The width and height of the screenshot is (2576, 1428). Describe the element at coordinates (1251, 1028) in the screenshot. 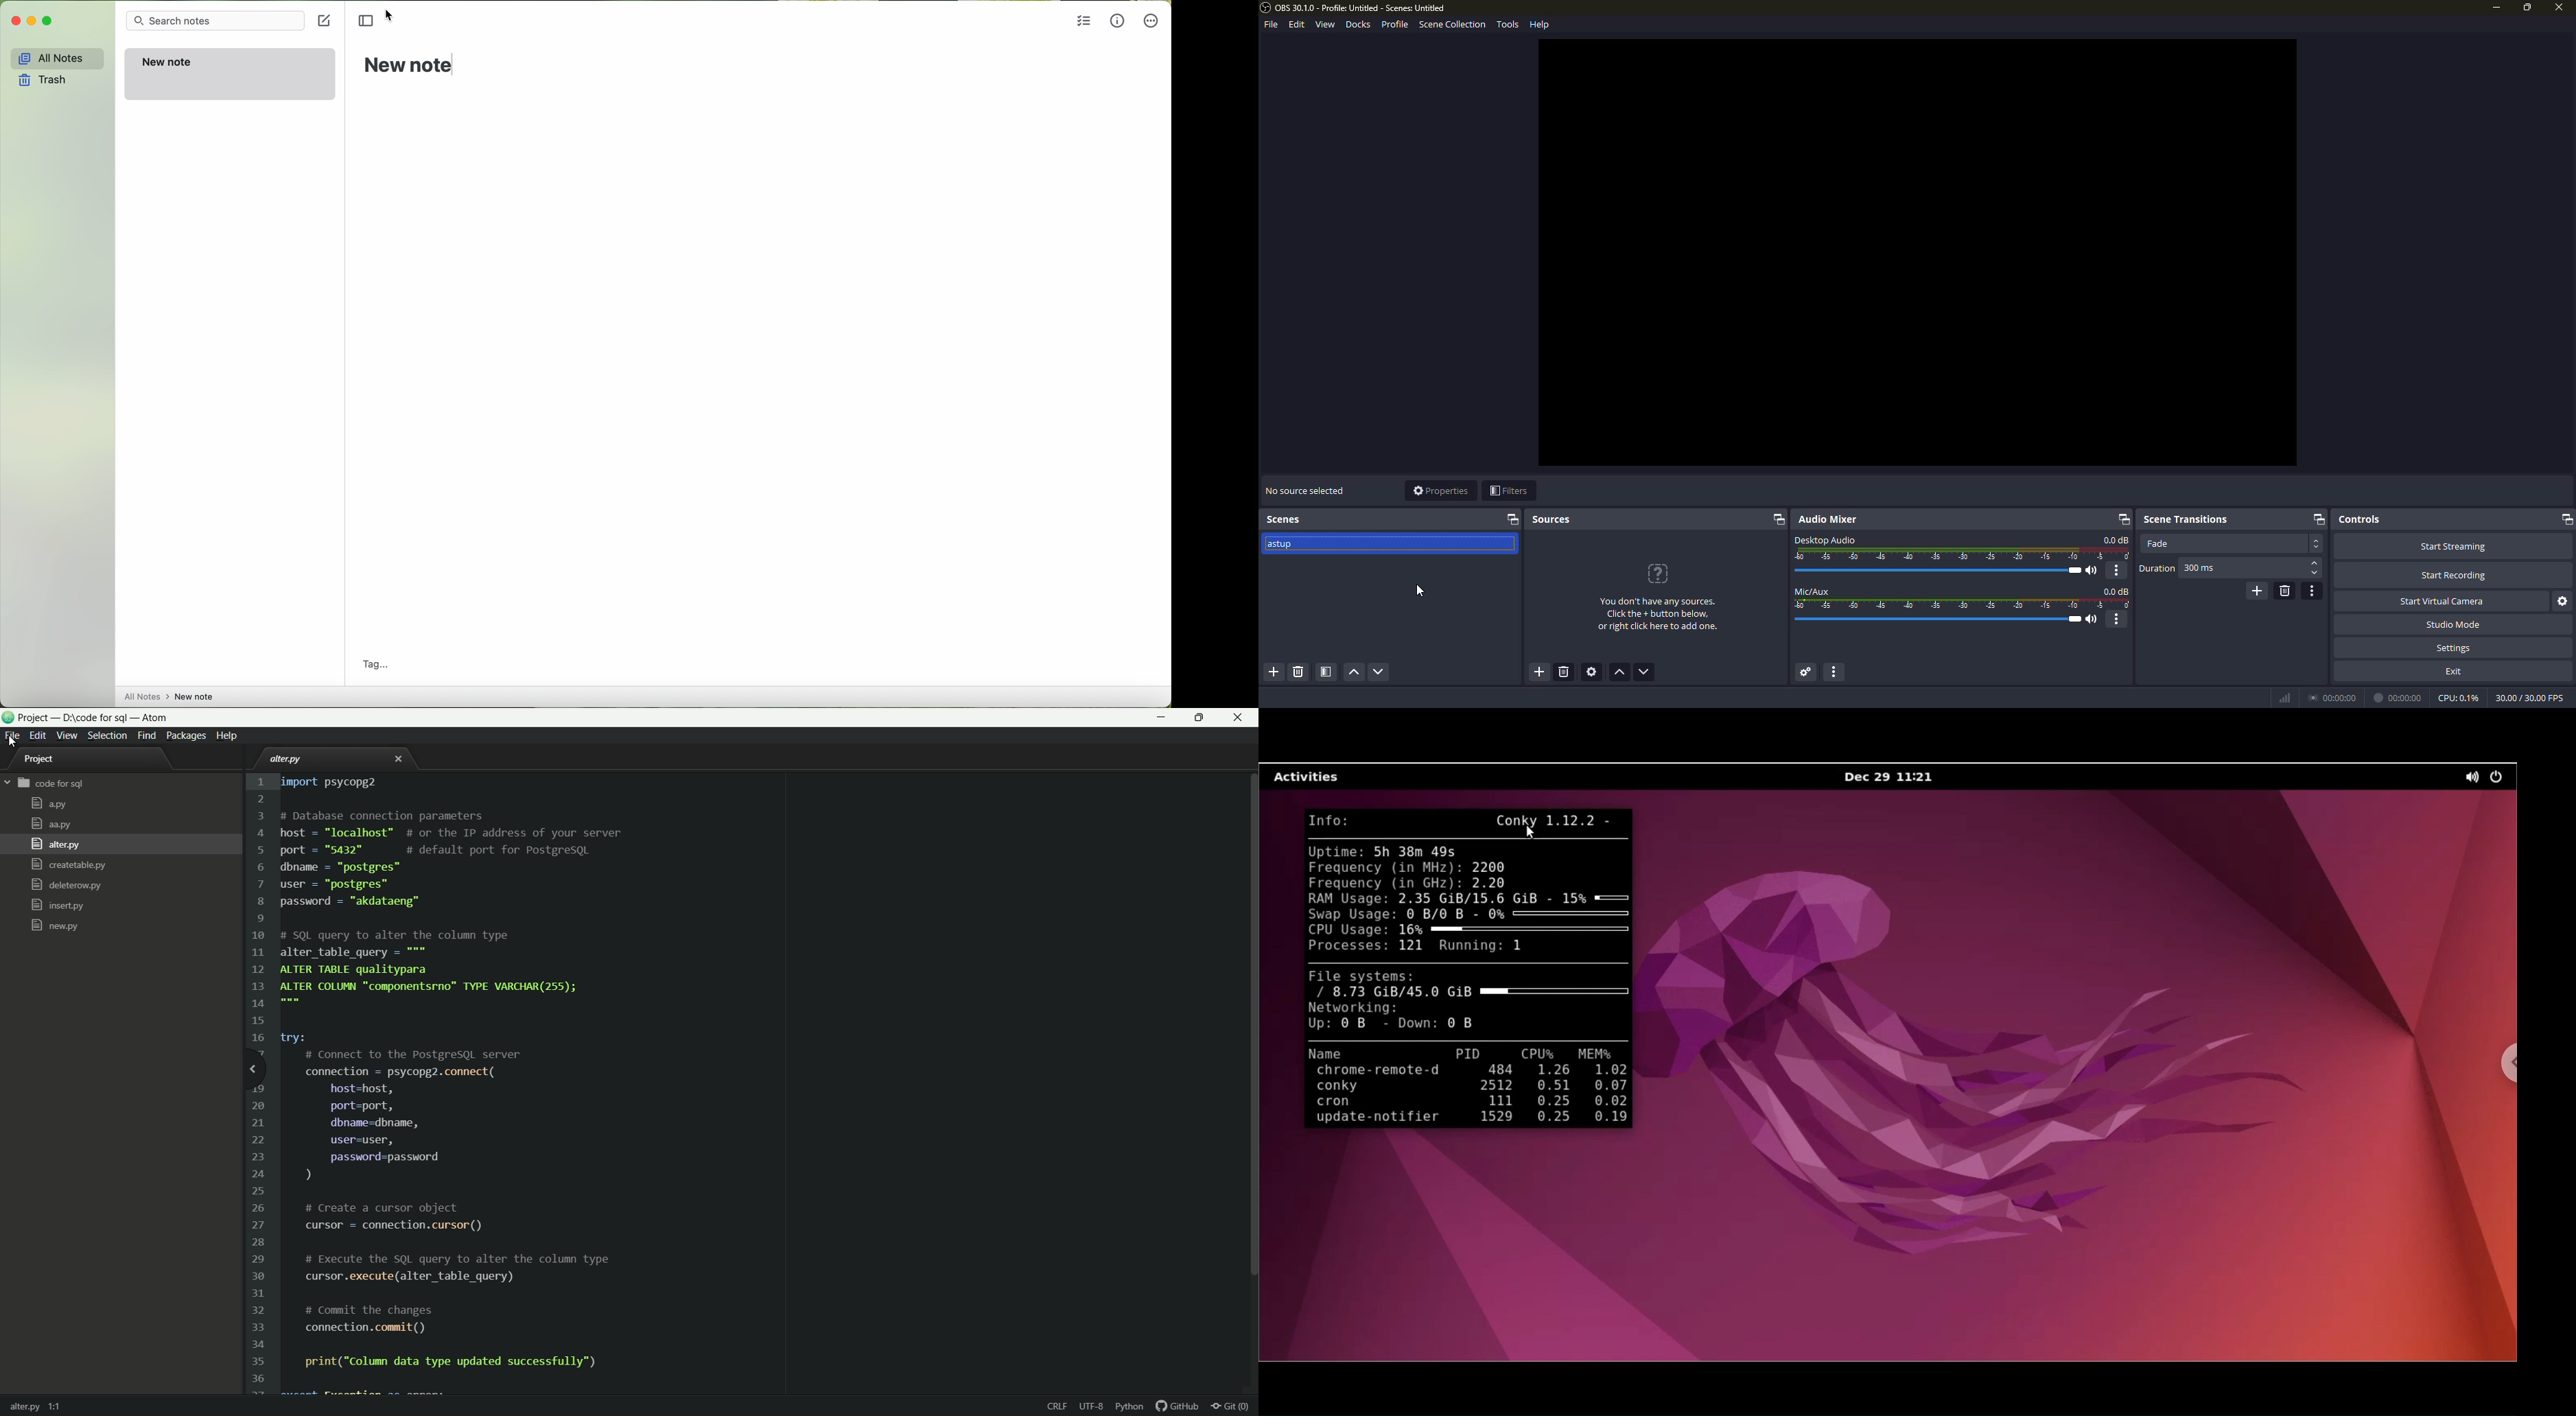

I see `scroll bar` at that location.